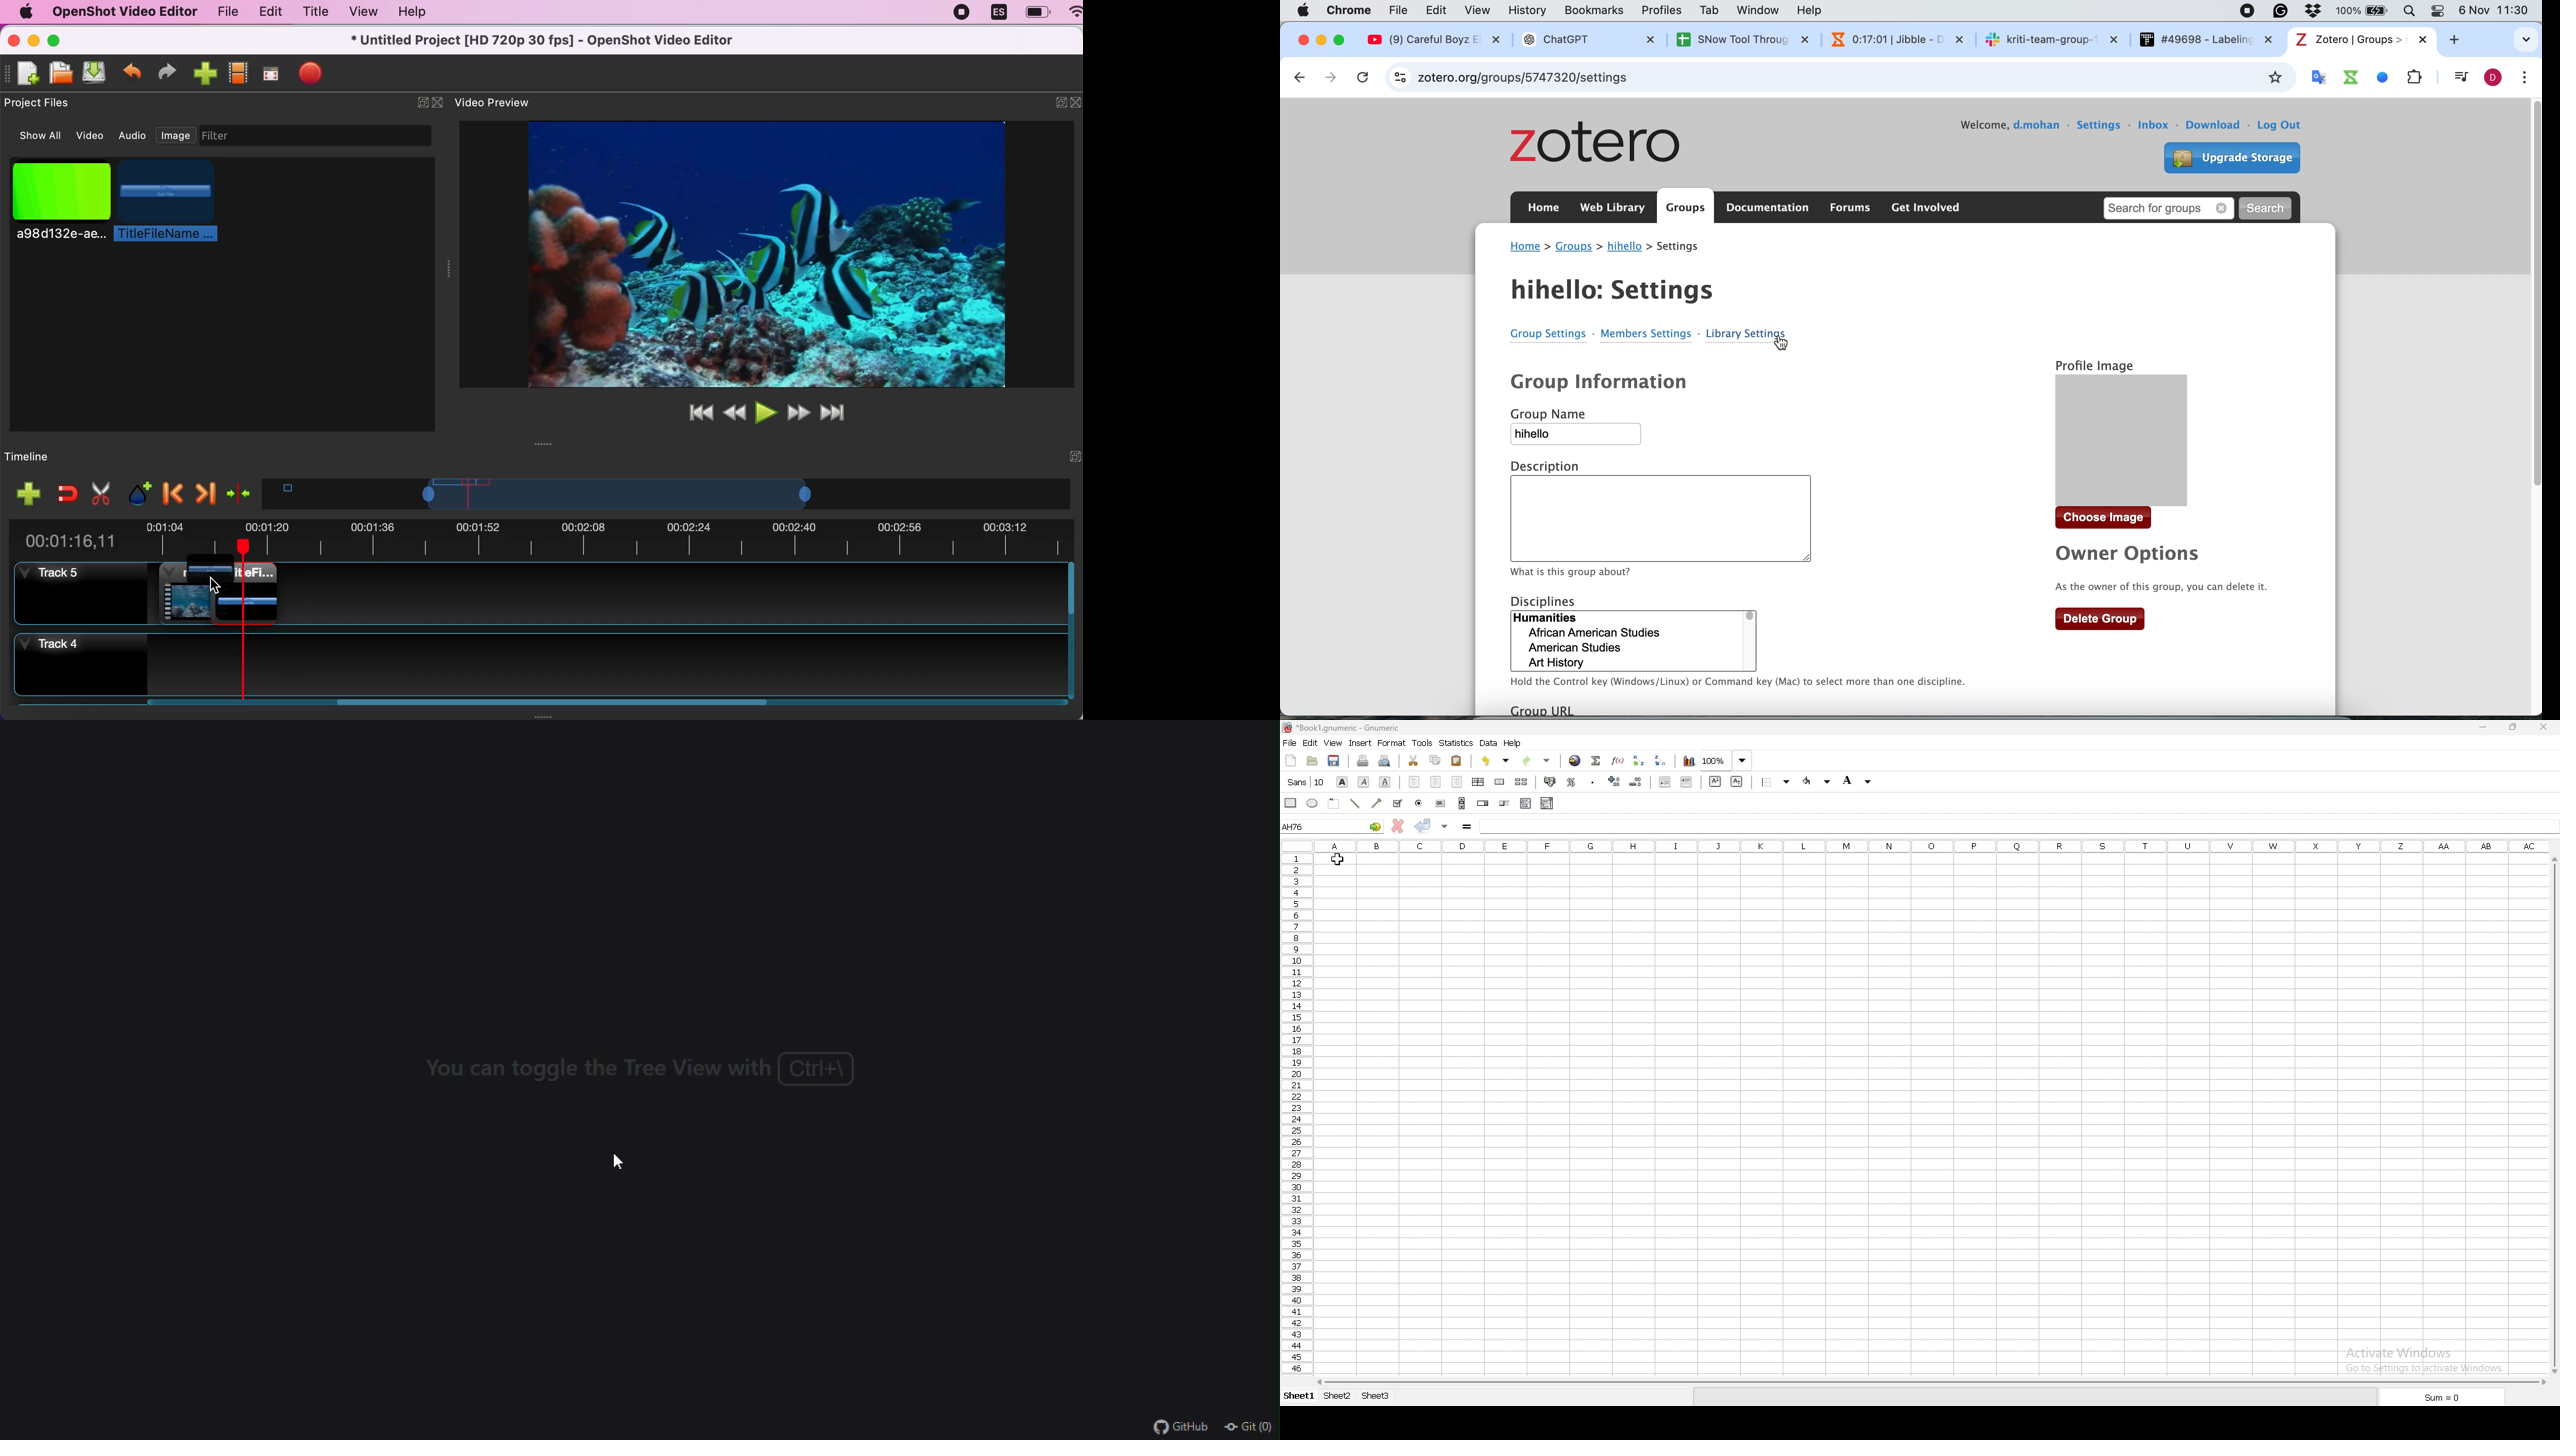 Image resolution: width=2576 pixels, height=1456 pixels. Describe the element at coordinates (1857, 781) in the screenshot. I see `foreground` at that location.